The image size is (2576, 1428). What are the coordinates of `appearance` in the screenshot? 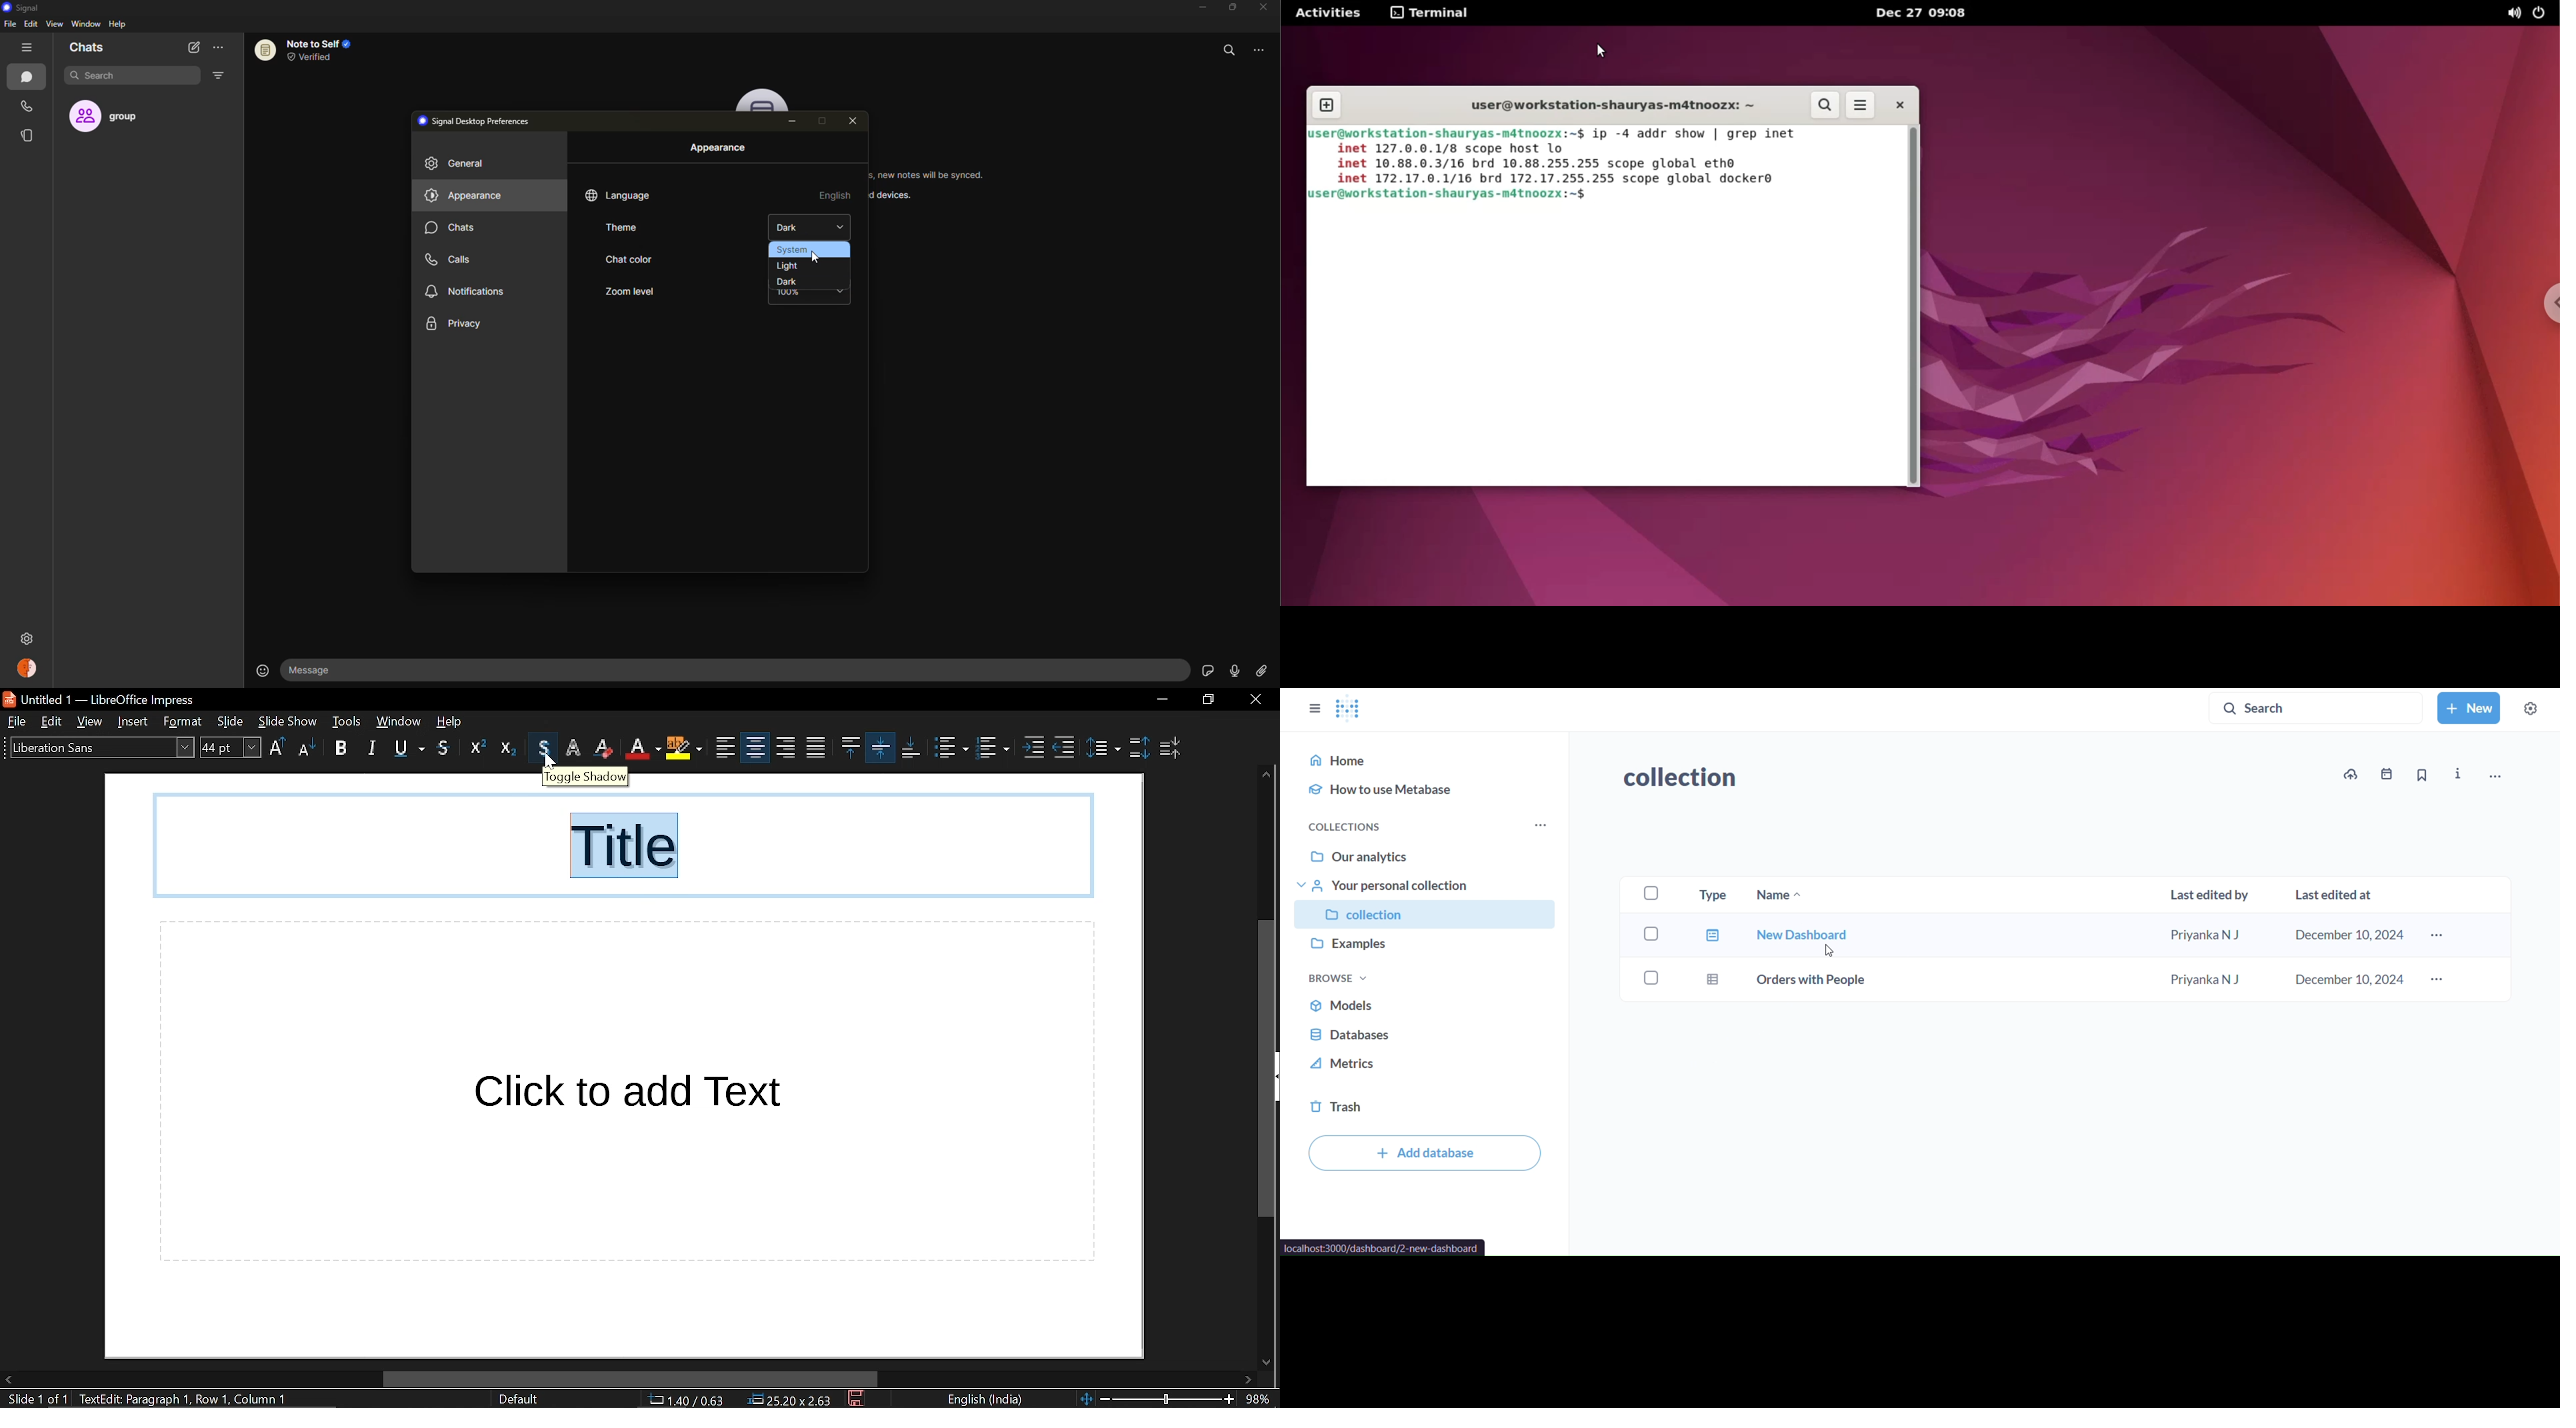 It's located at (720, 149).